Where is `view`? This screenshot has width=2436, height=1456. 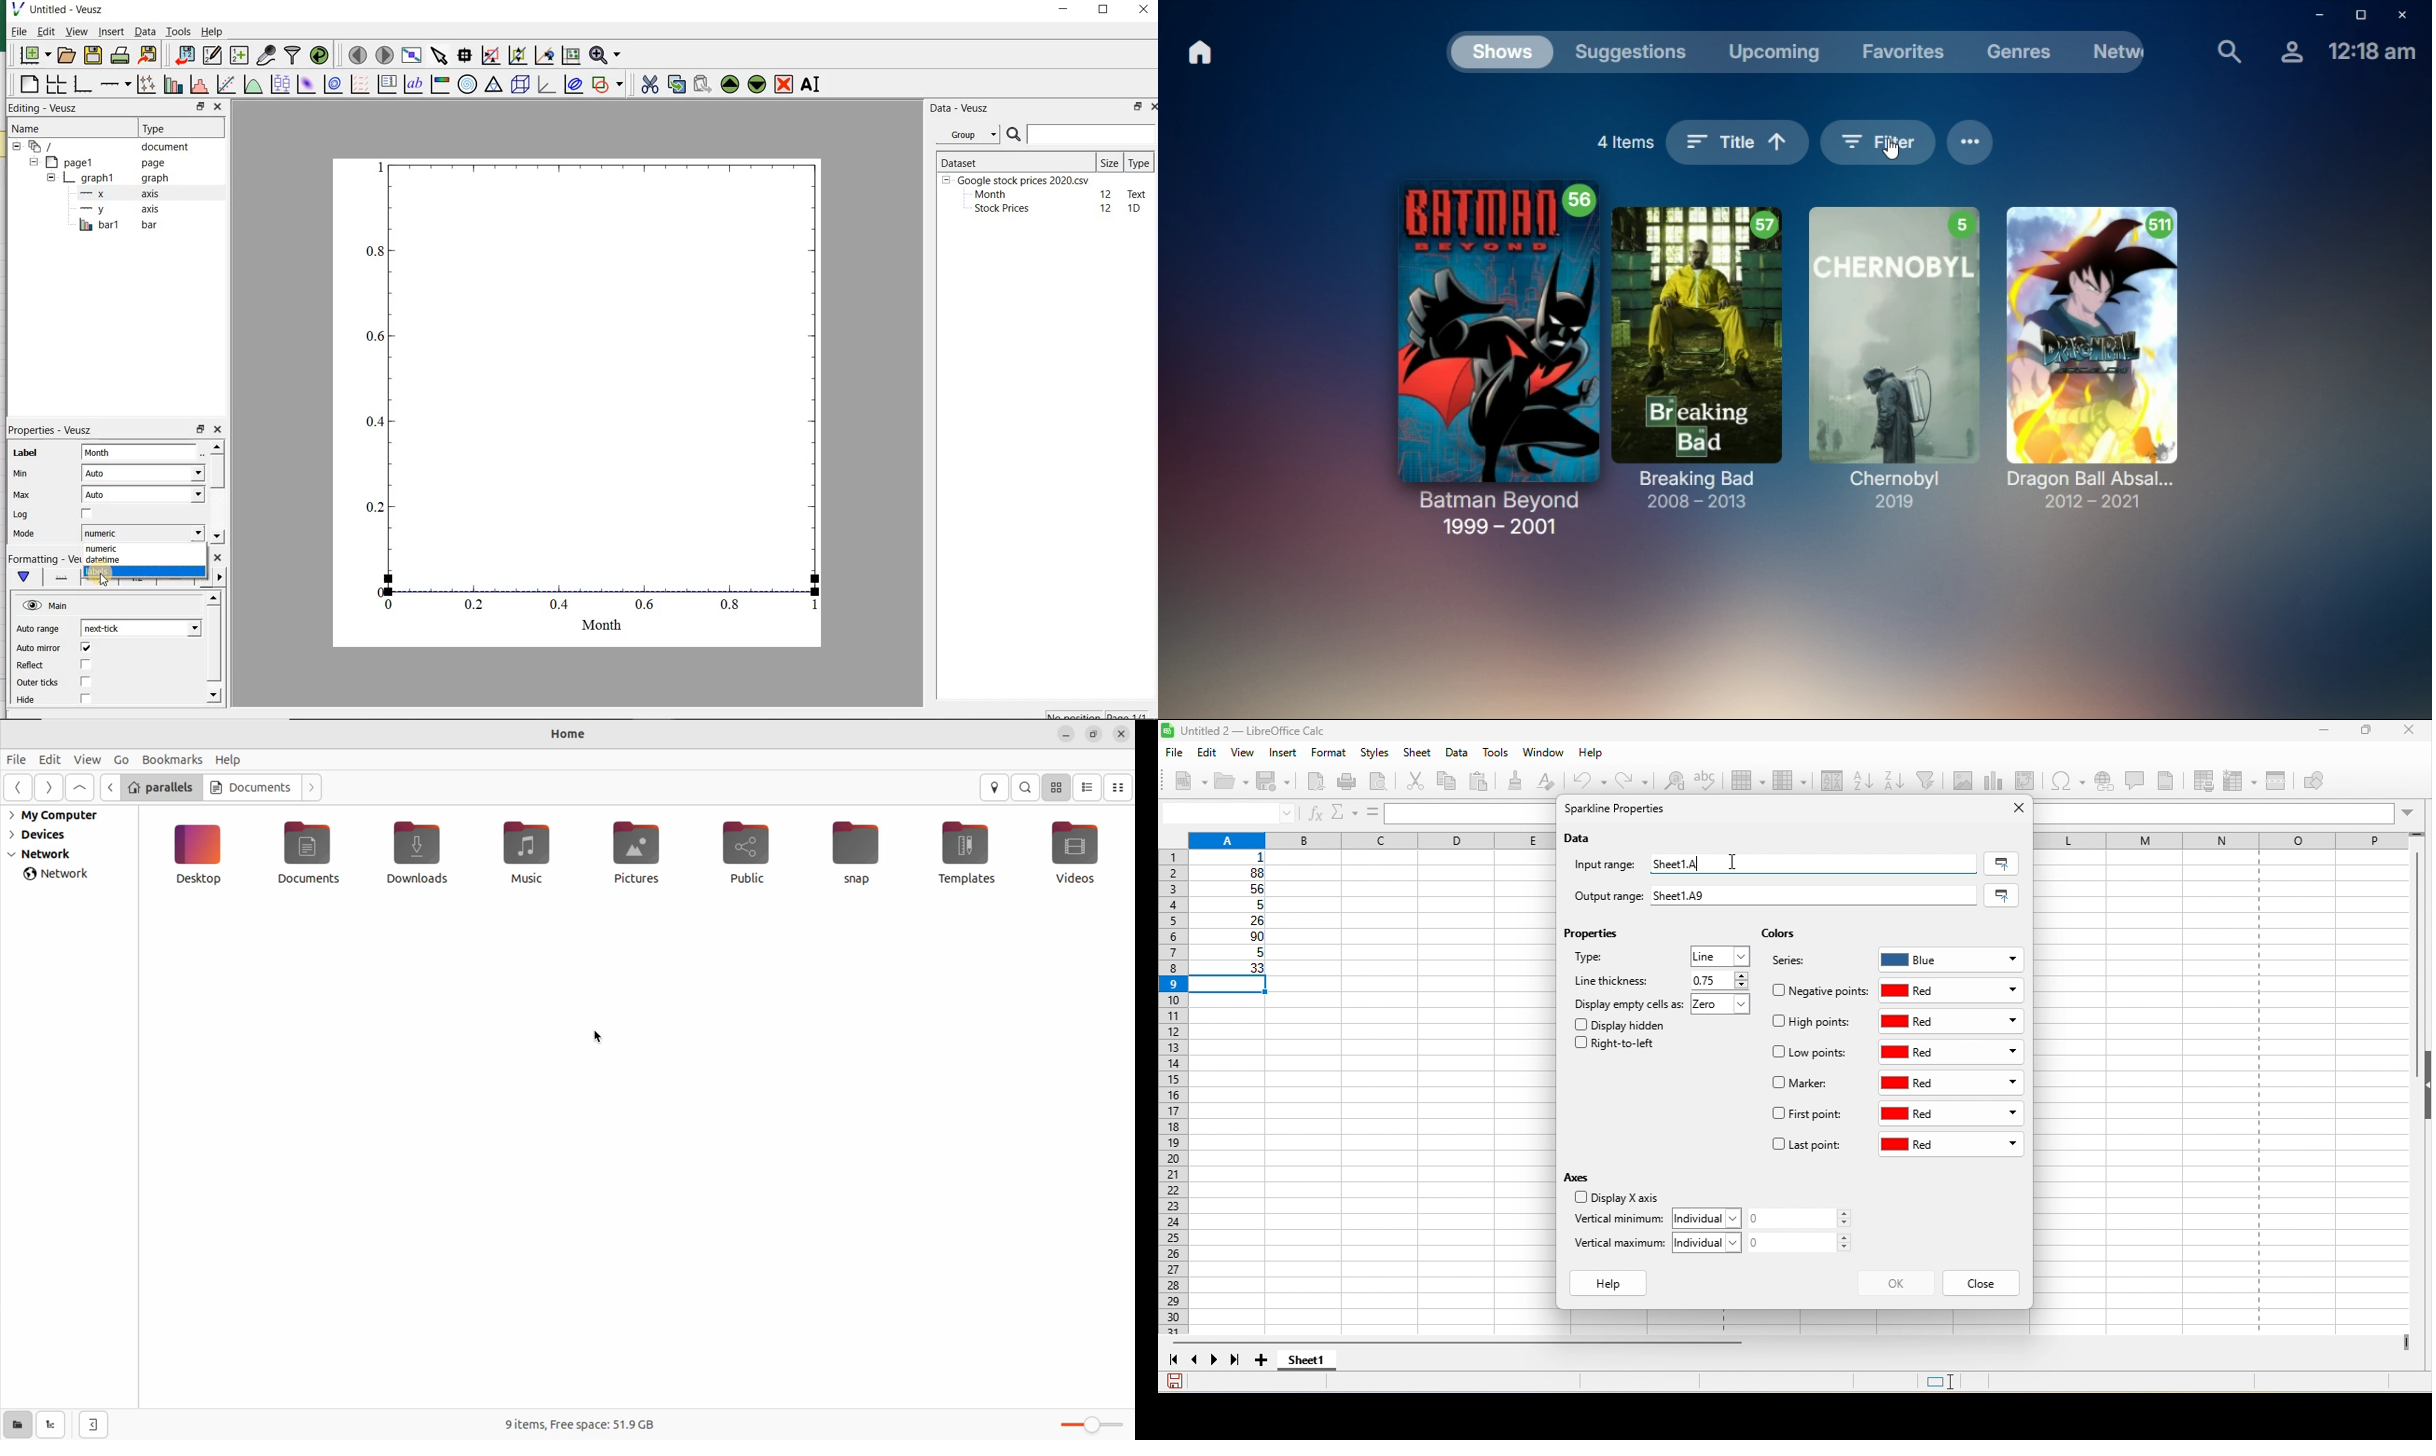
view is located at coordinates (1248, 753).